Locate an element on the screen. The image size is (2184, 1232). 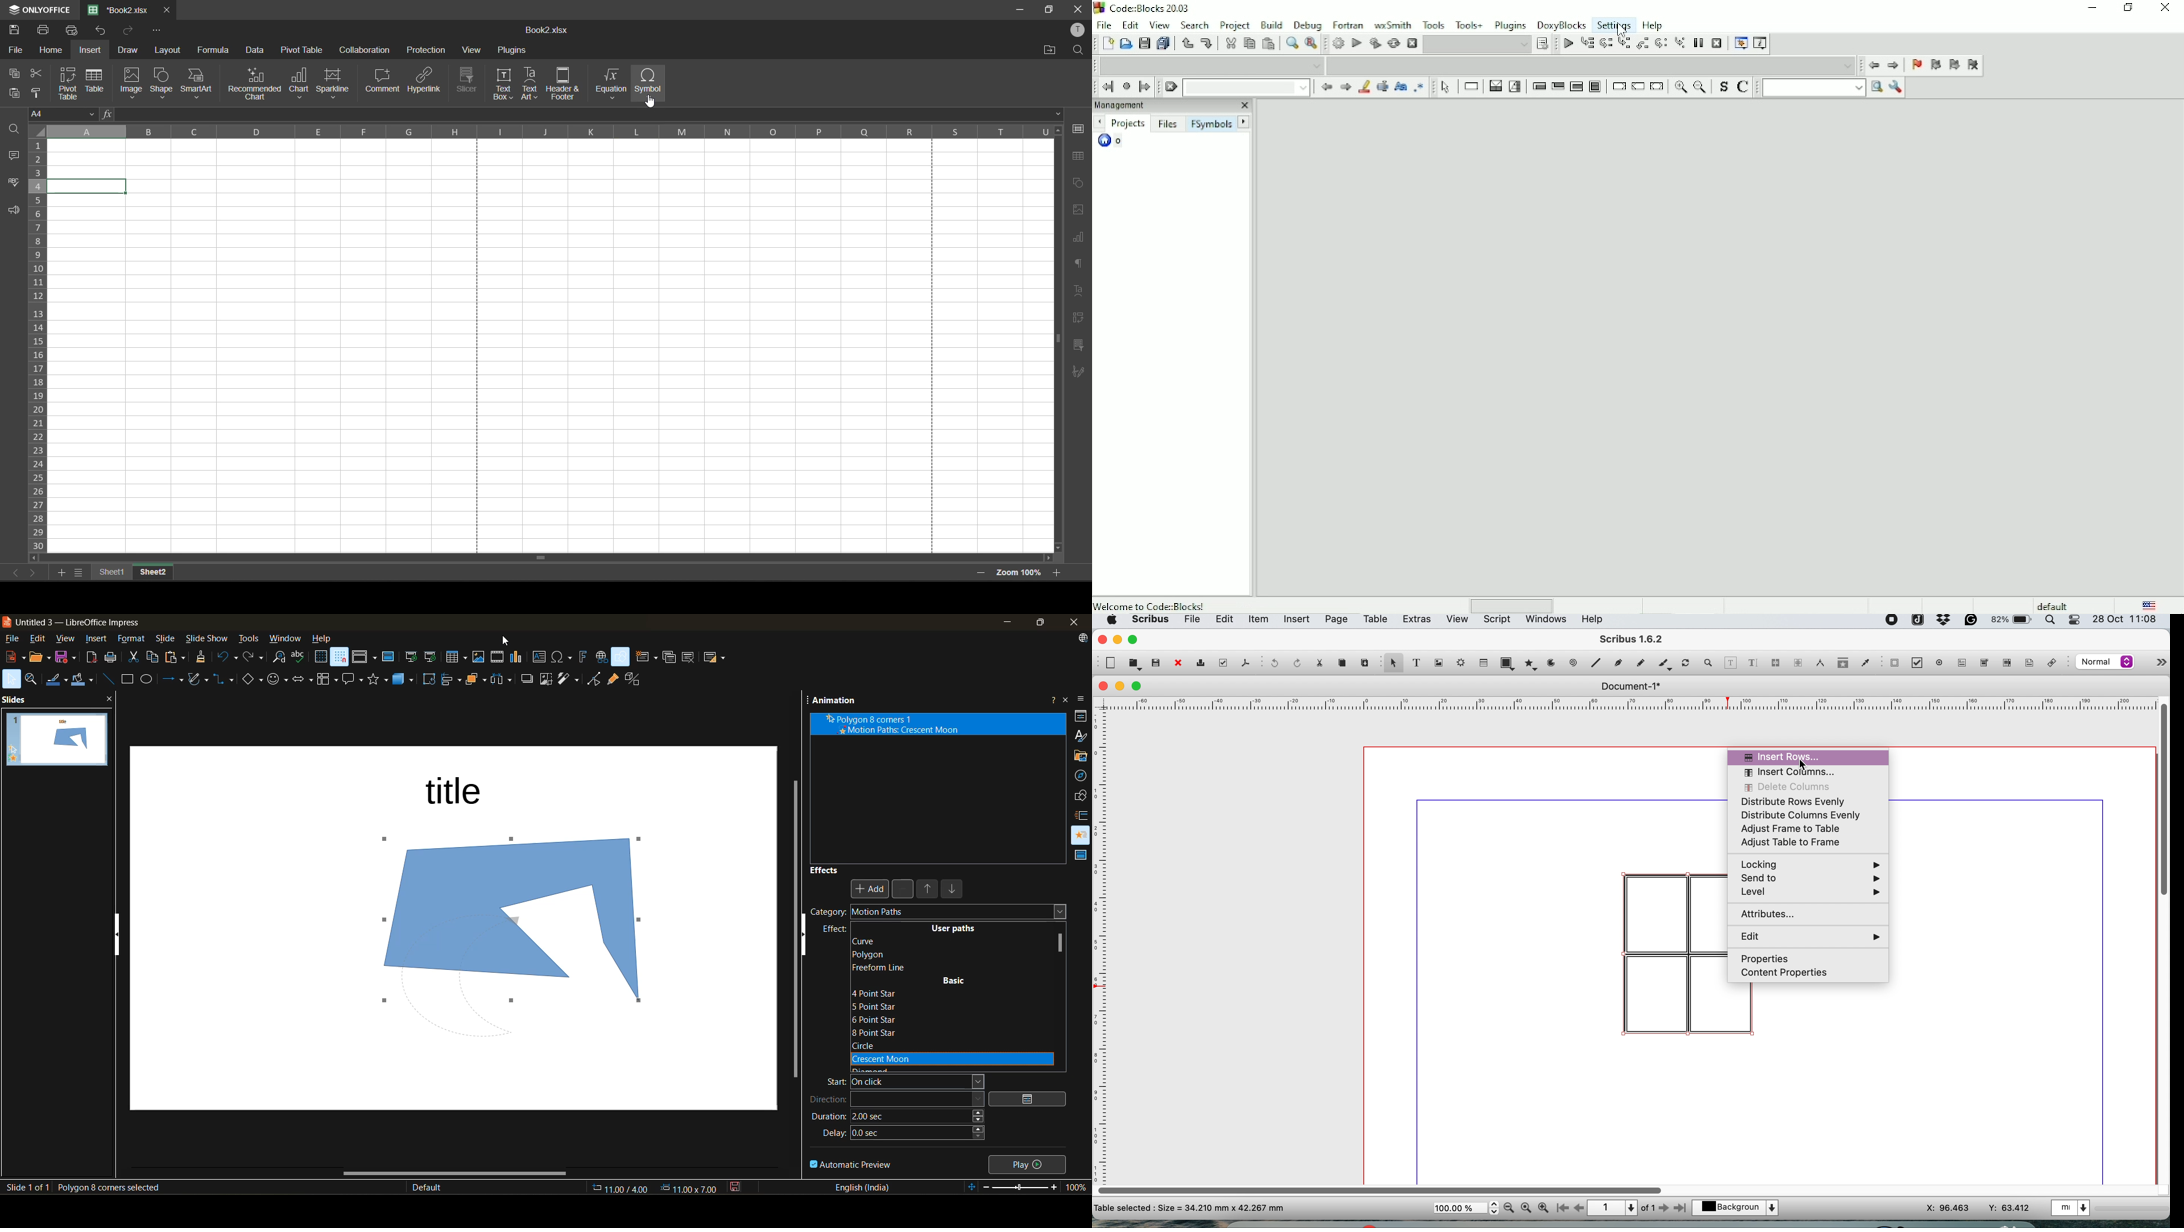
untitled 3 - LibreOffice Impress is located at coordinates (90, 621).